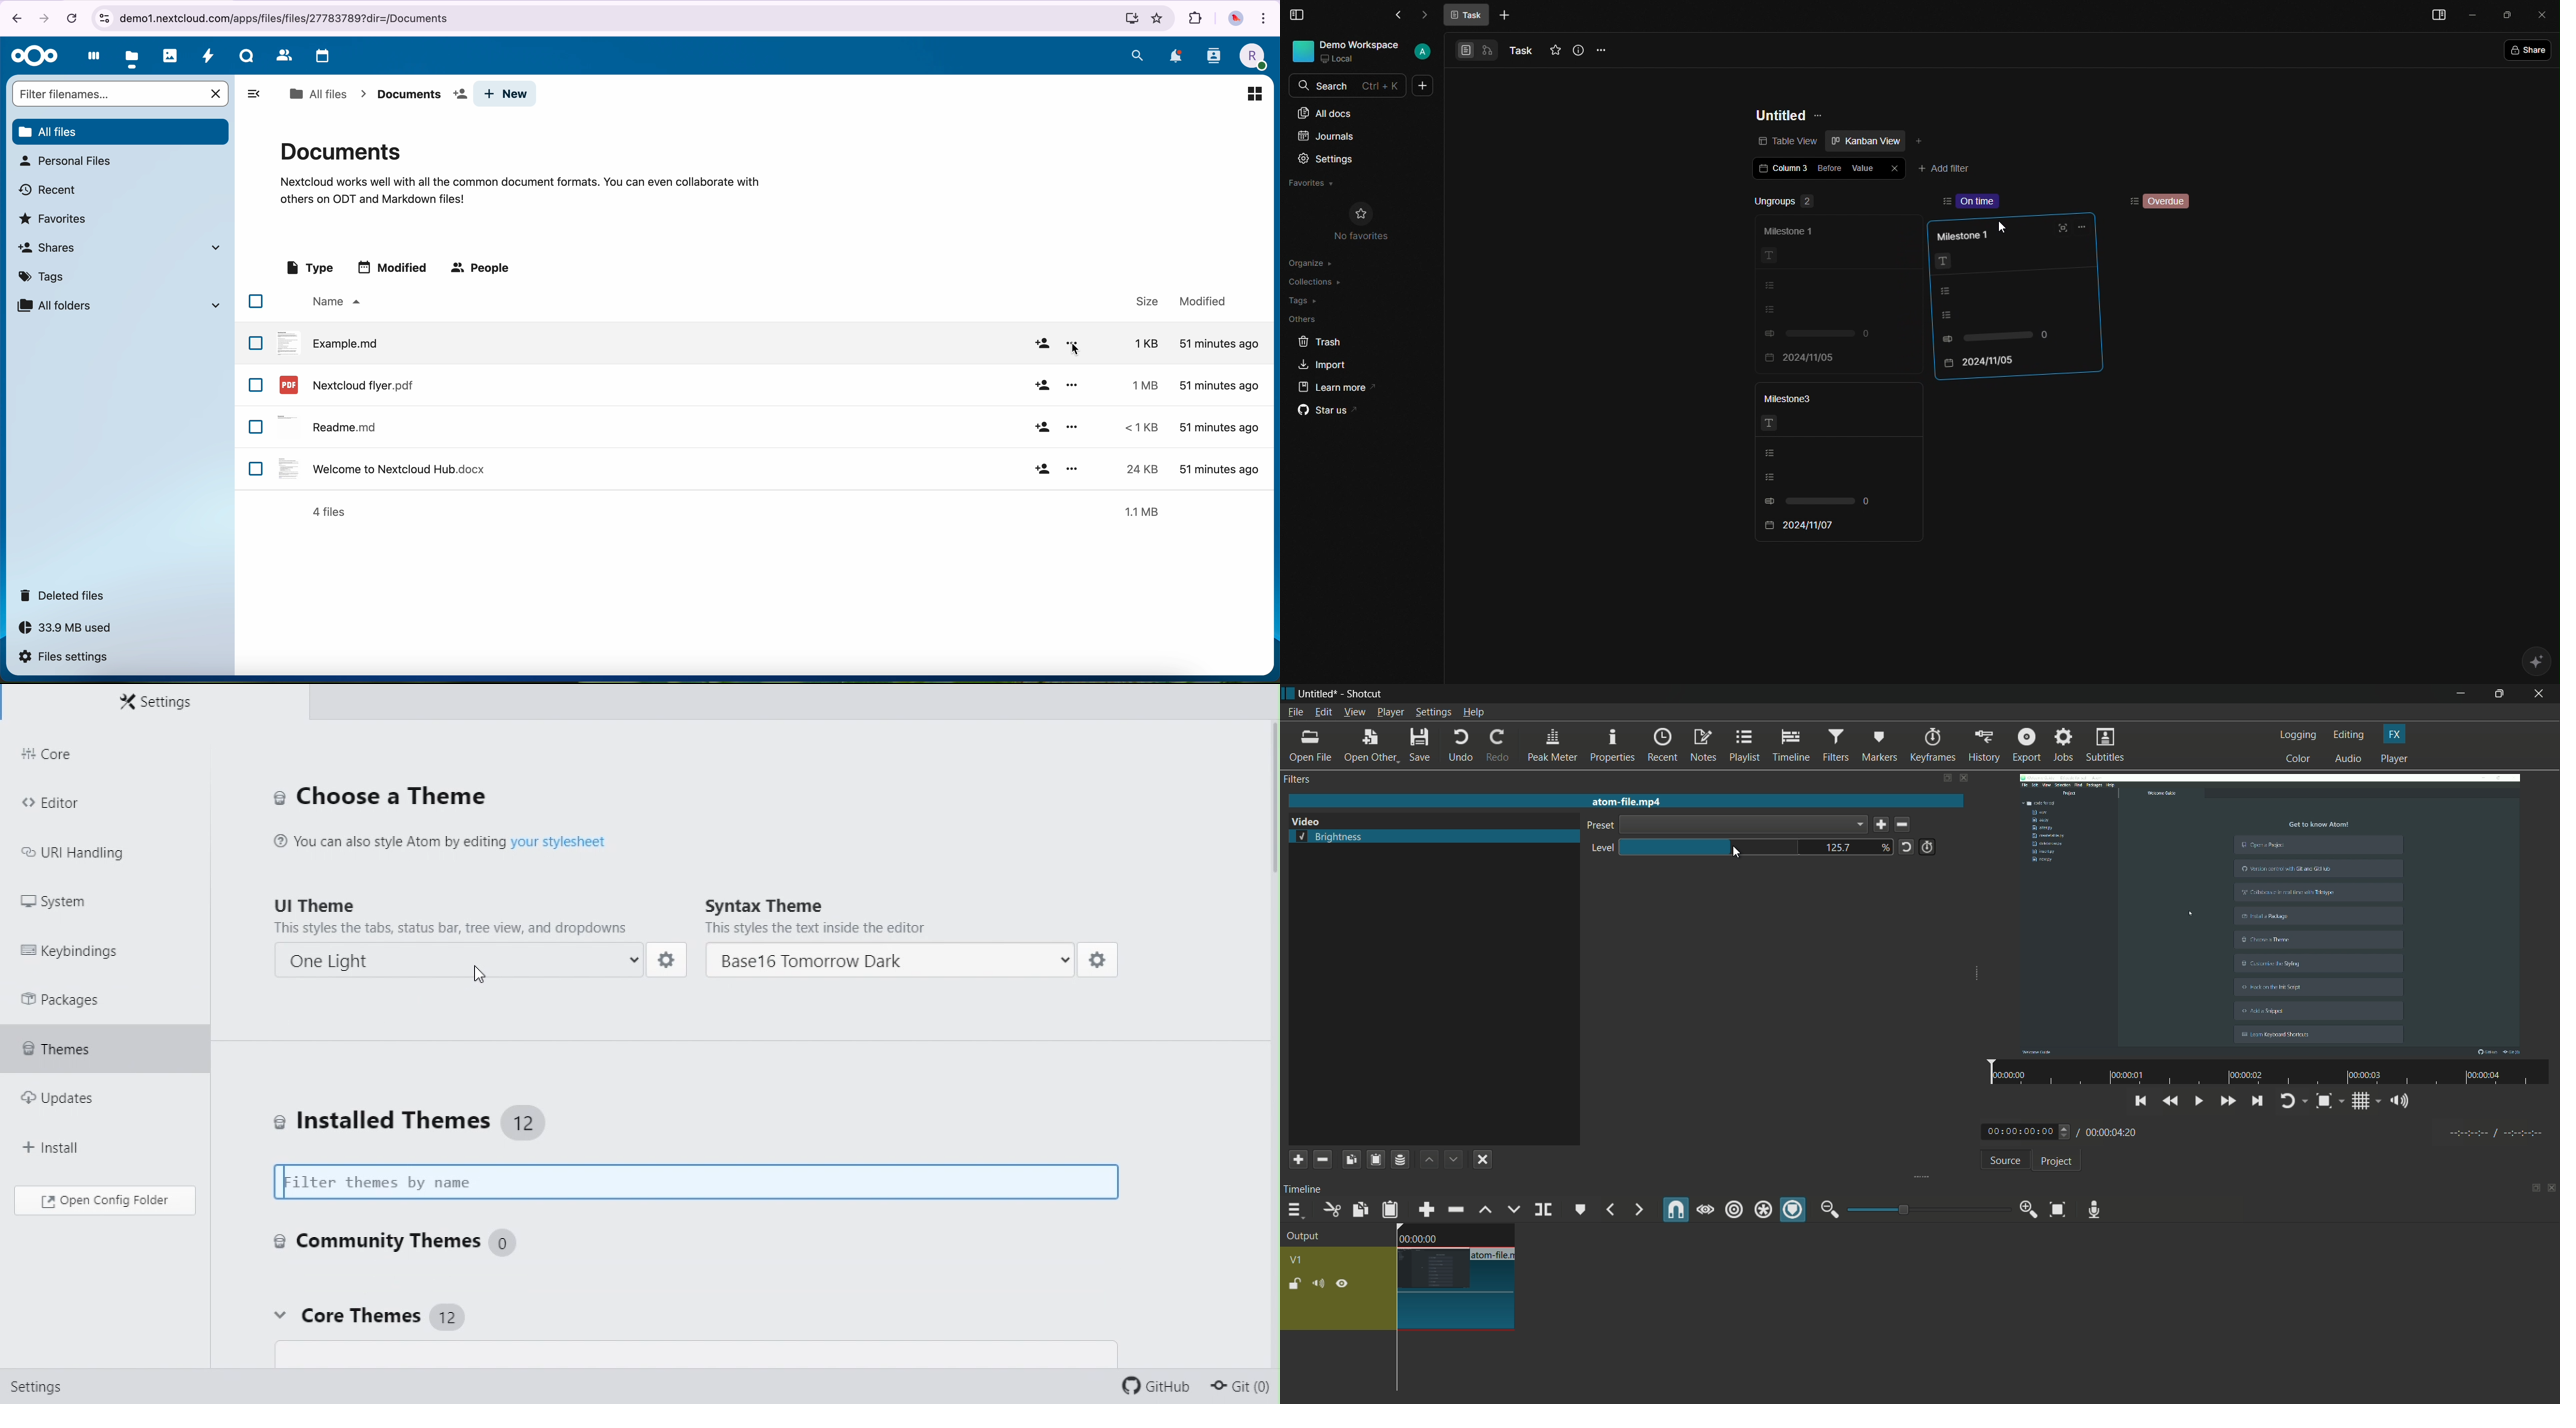  What do you see at coordinates (2531, 1189) in the screenshot?
I see `show tabs` at bounding box center [2531, 1189].